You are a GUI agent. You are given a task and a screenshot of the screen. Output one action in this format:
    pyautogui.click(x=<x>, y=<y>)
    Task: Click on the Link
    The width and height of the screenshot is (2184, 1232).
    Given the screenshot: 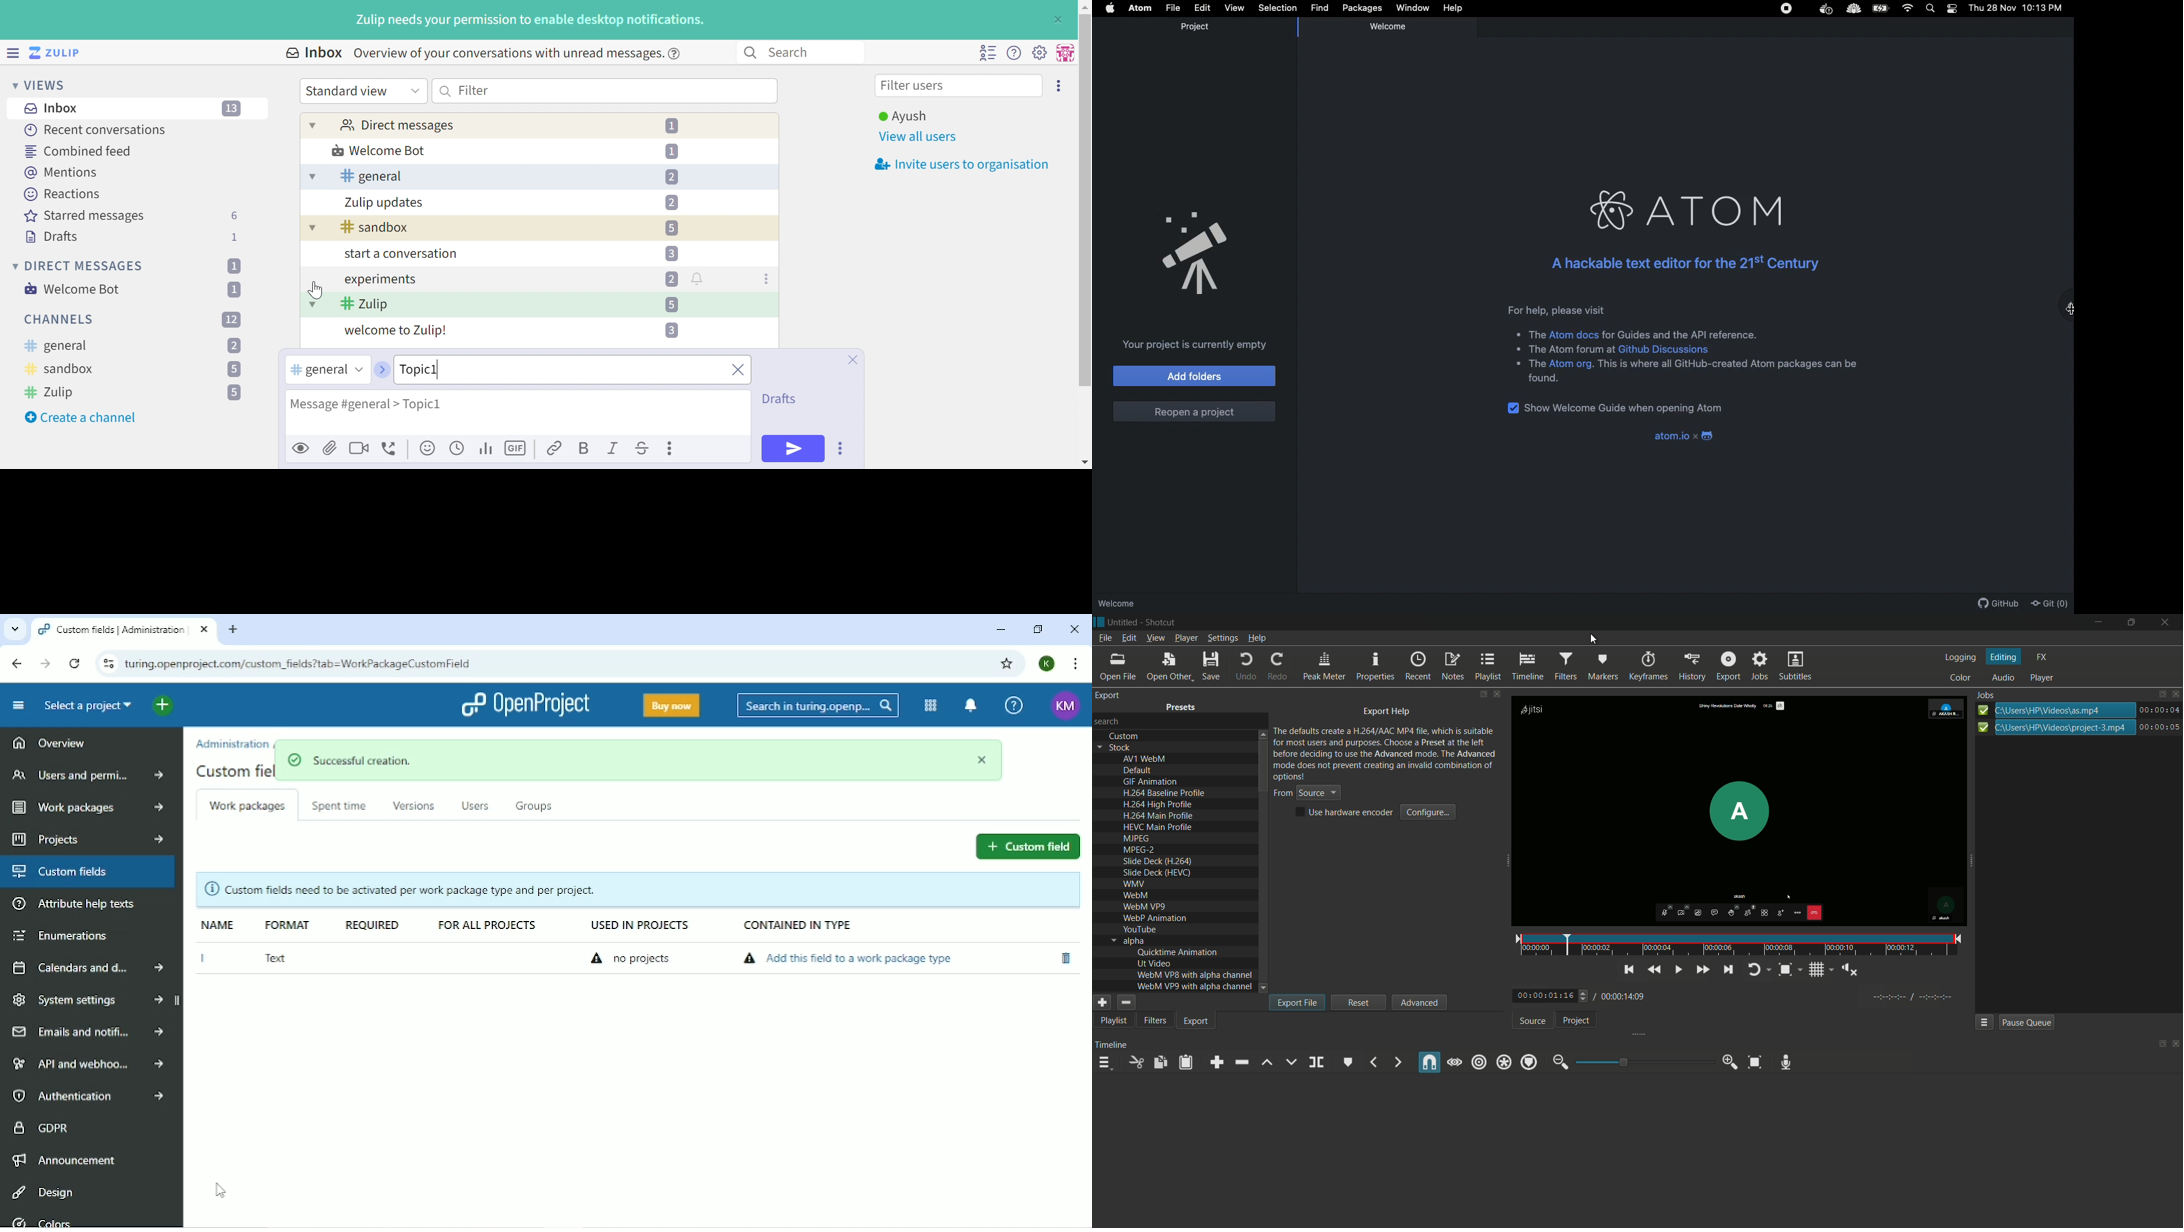 What is the action you would take?
    pyautogui.click(x=555, y=450)
    